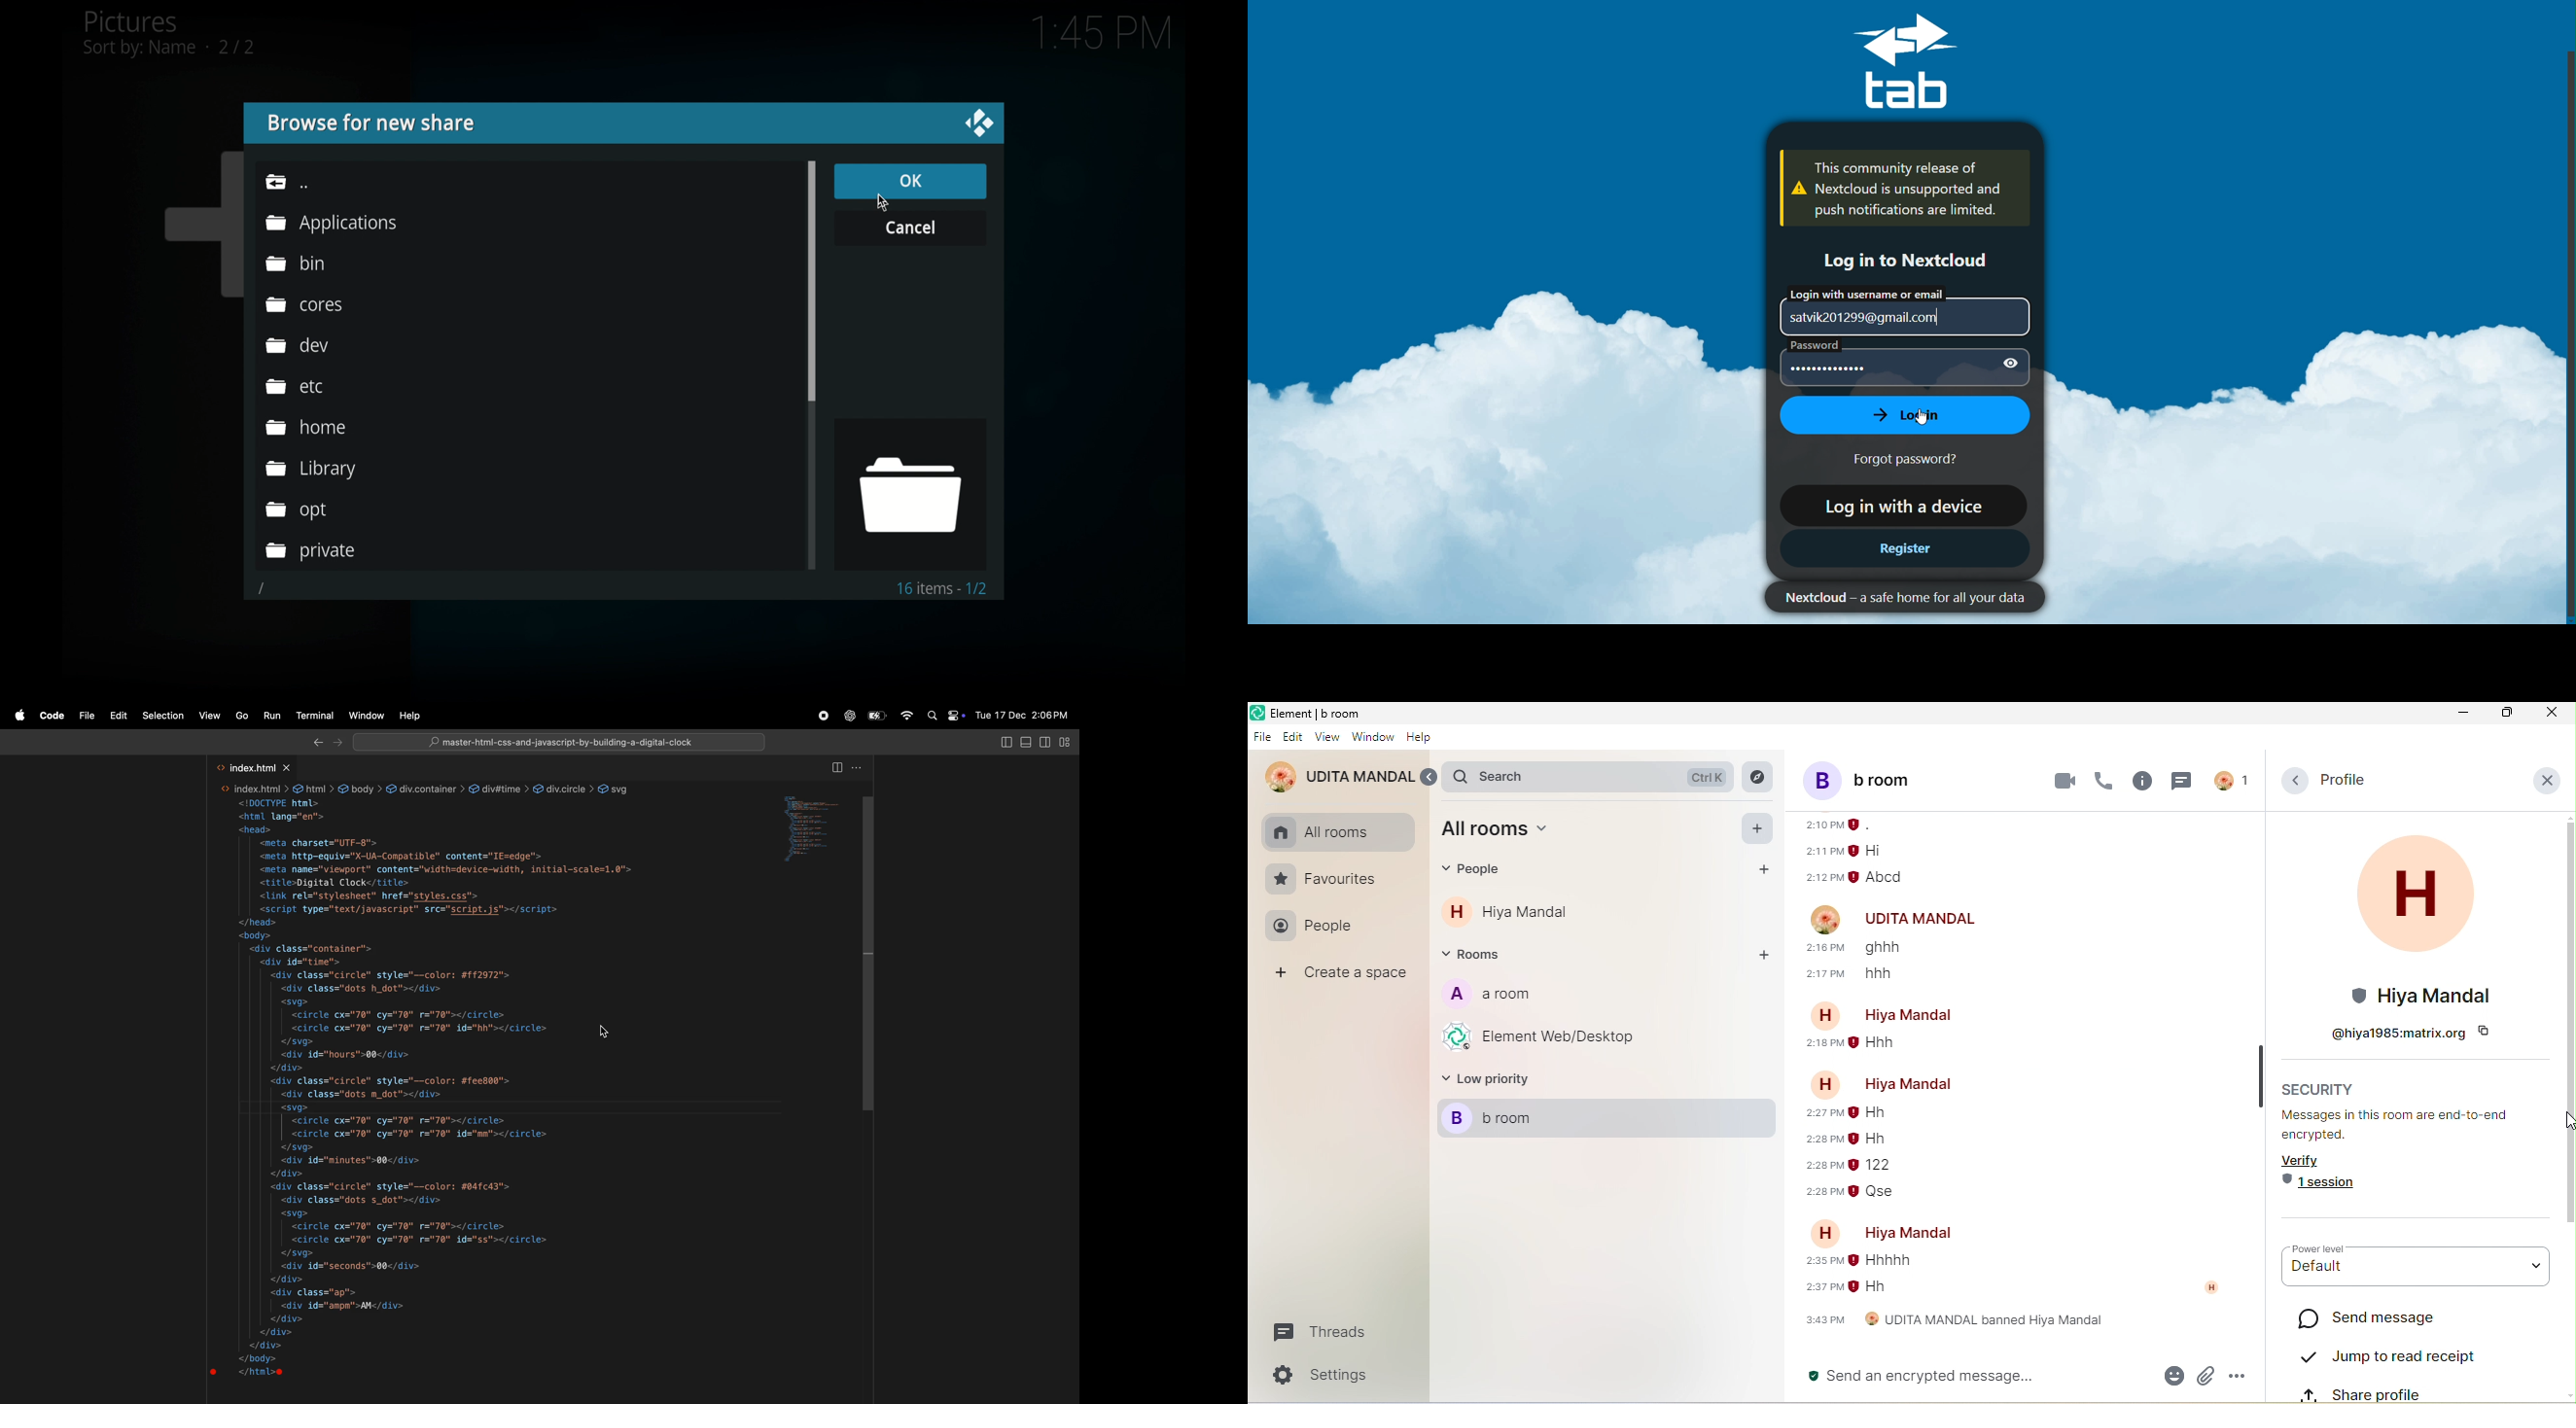 Image resolution: width=2576 pixels, height=1428 pixels. What do you see at coordinates (912, 182) in the screenshot?
I see `ok` at bounding box center [912, 182].